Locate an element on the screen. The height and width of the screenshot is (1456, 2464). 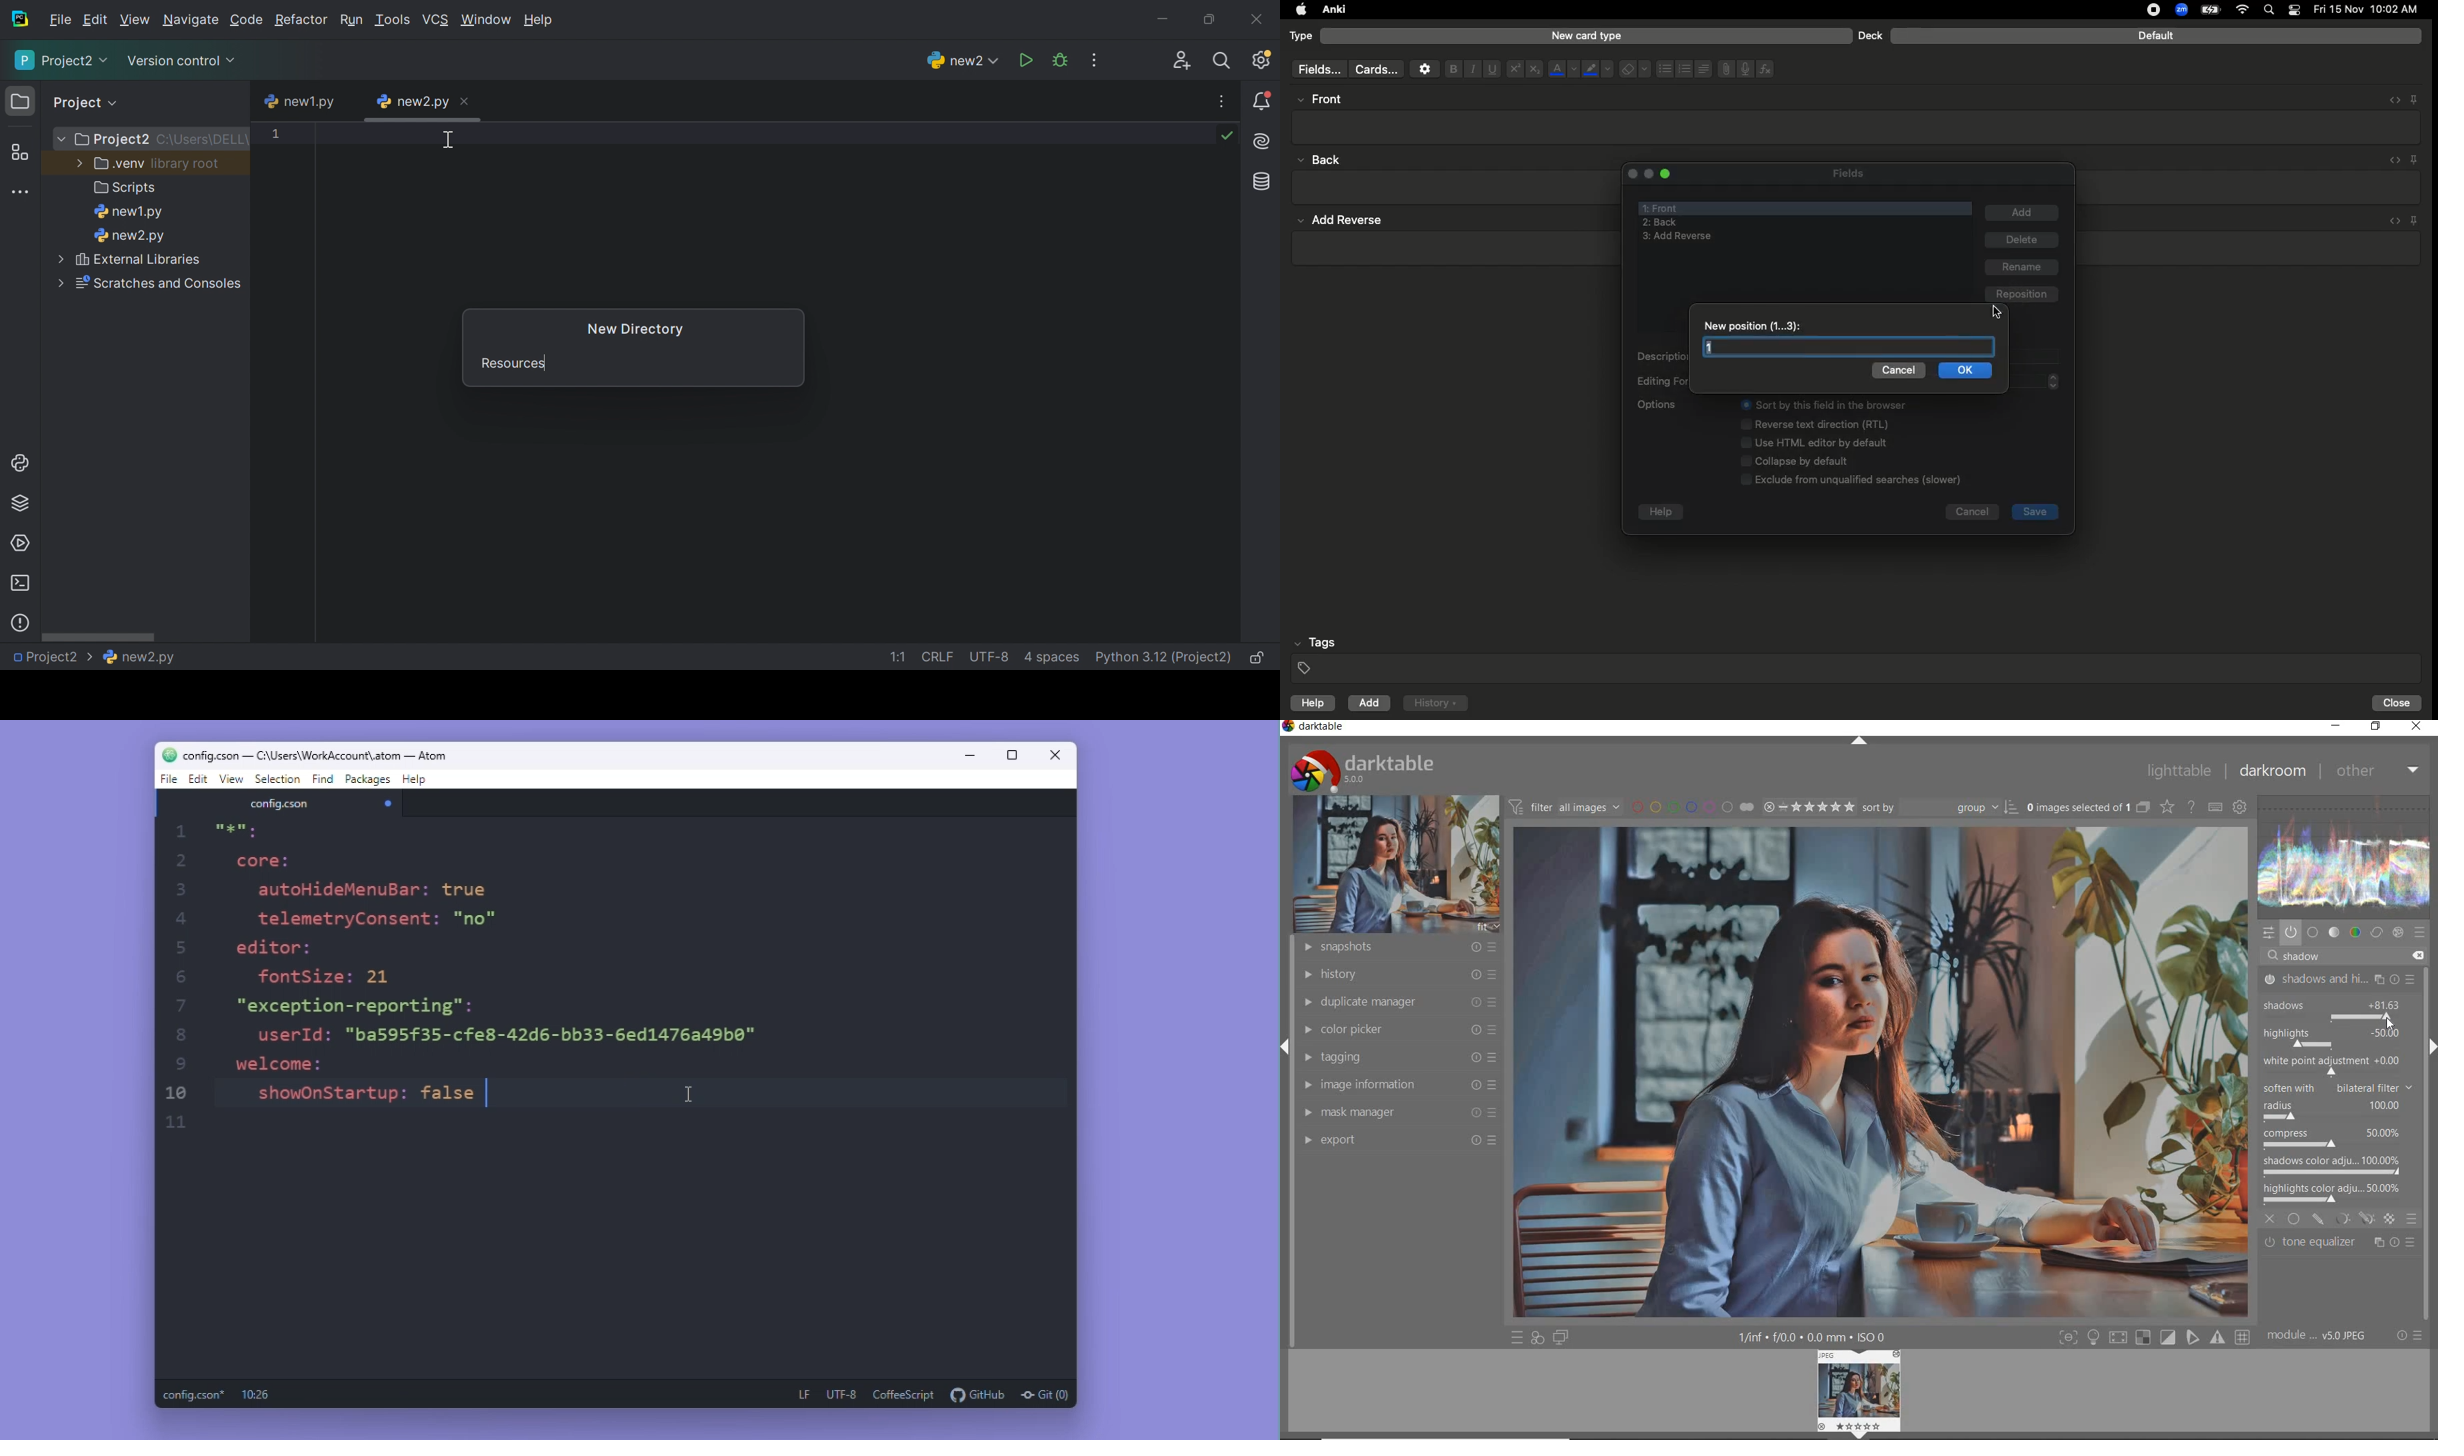
selected Image range rating is located at coordinates (1810, 807).